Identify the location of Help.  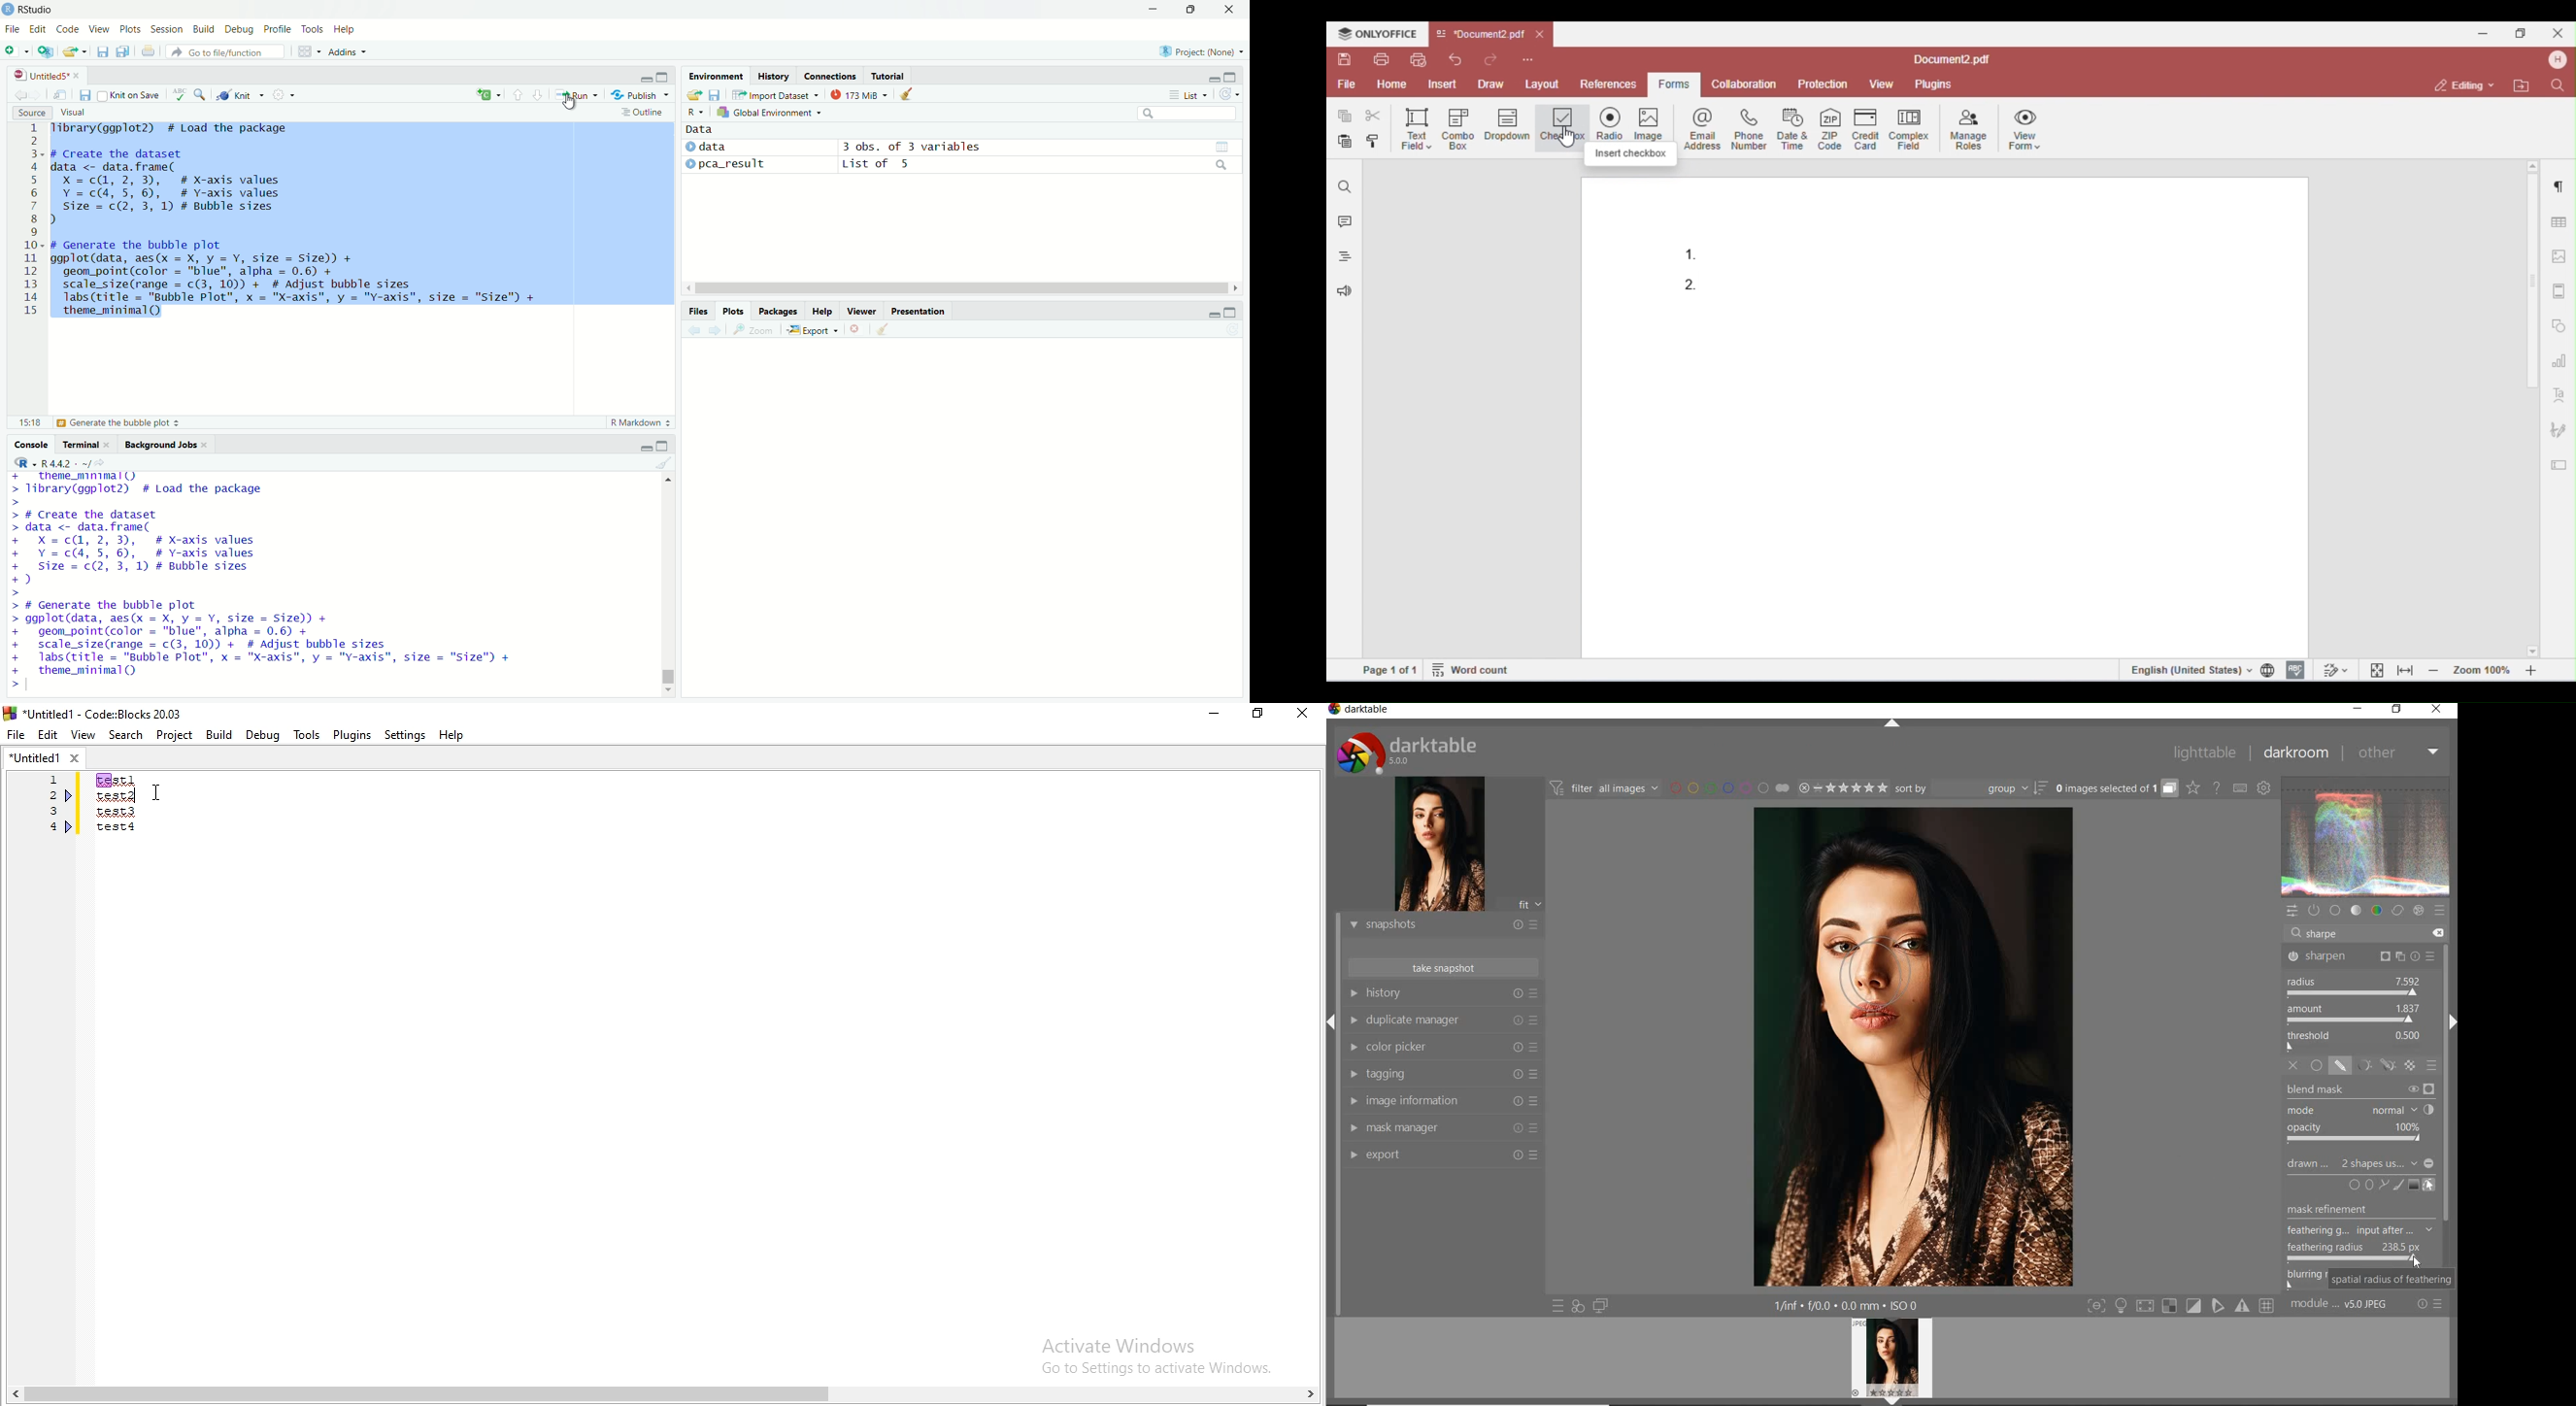
(455, 737).